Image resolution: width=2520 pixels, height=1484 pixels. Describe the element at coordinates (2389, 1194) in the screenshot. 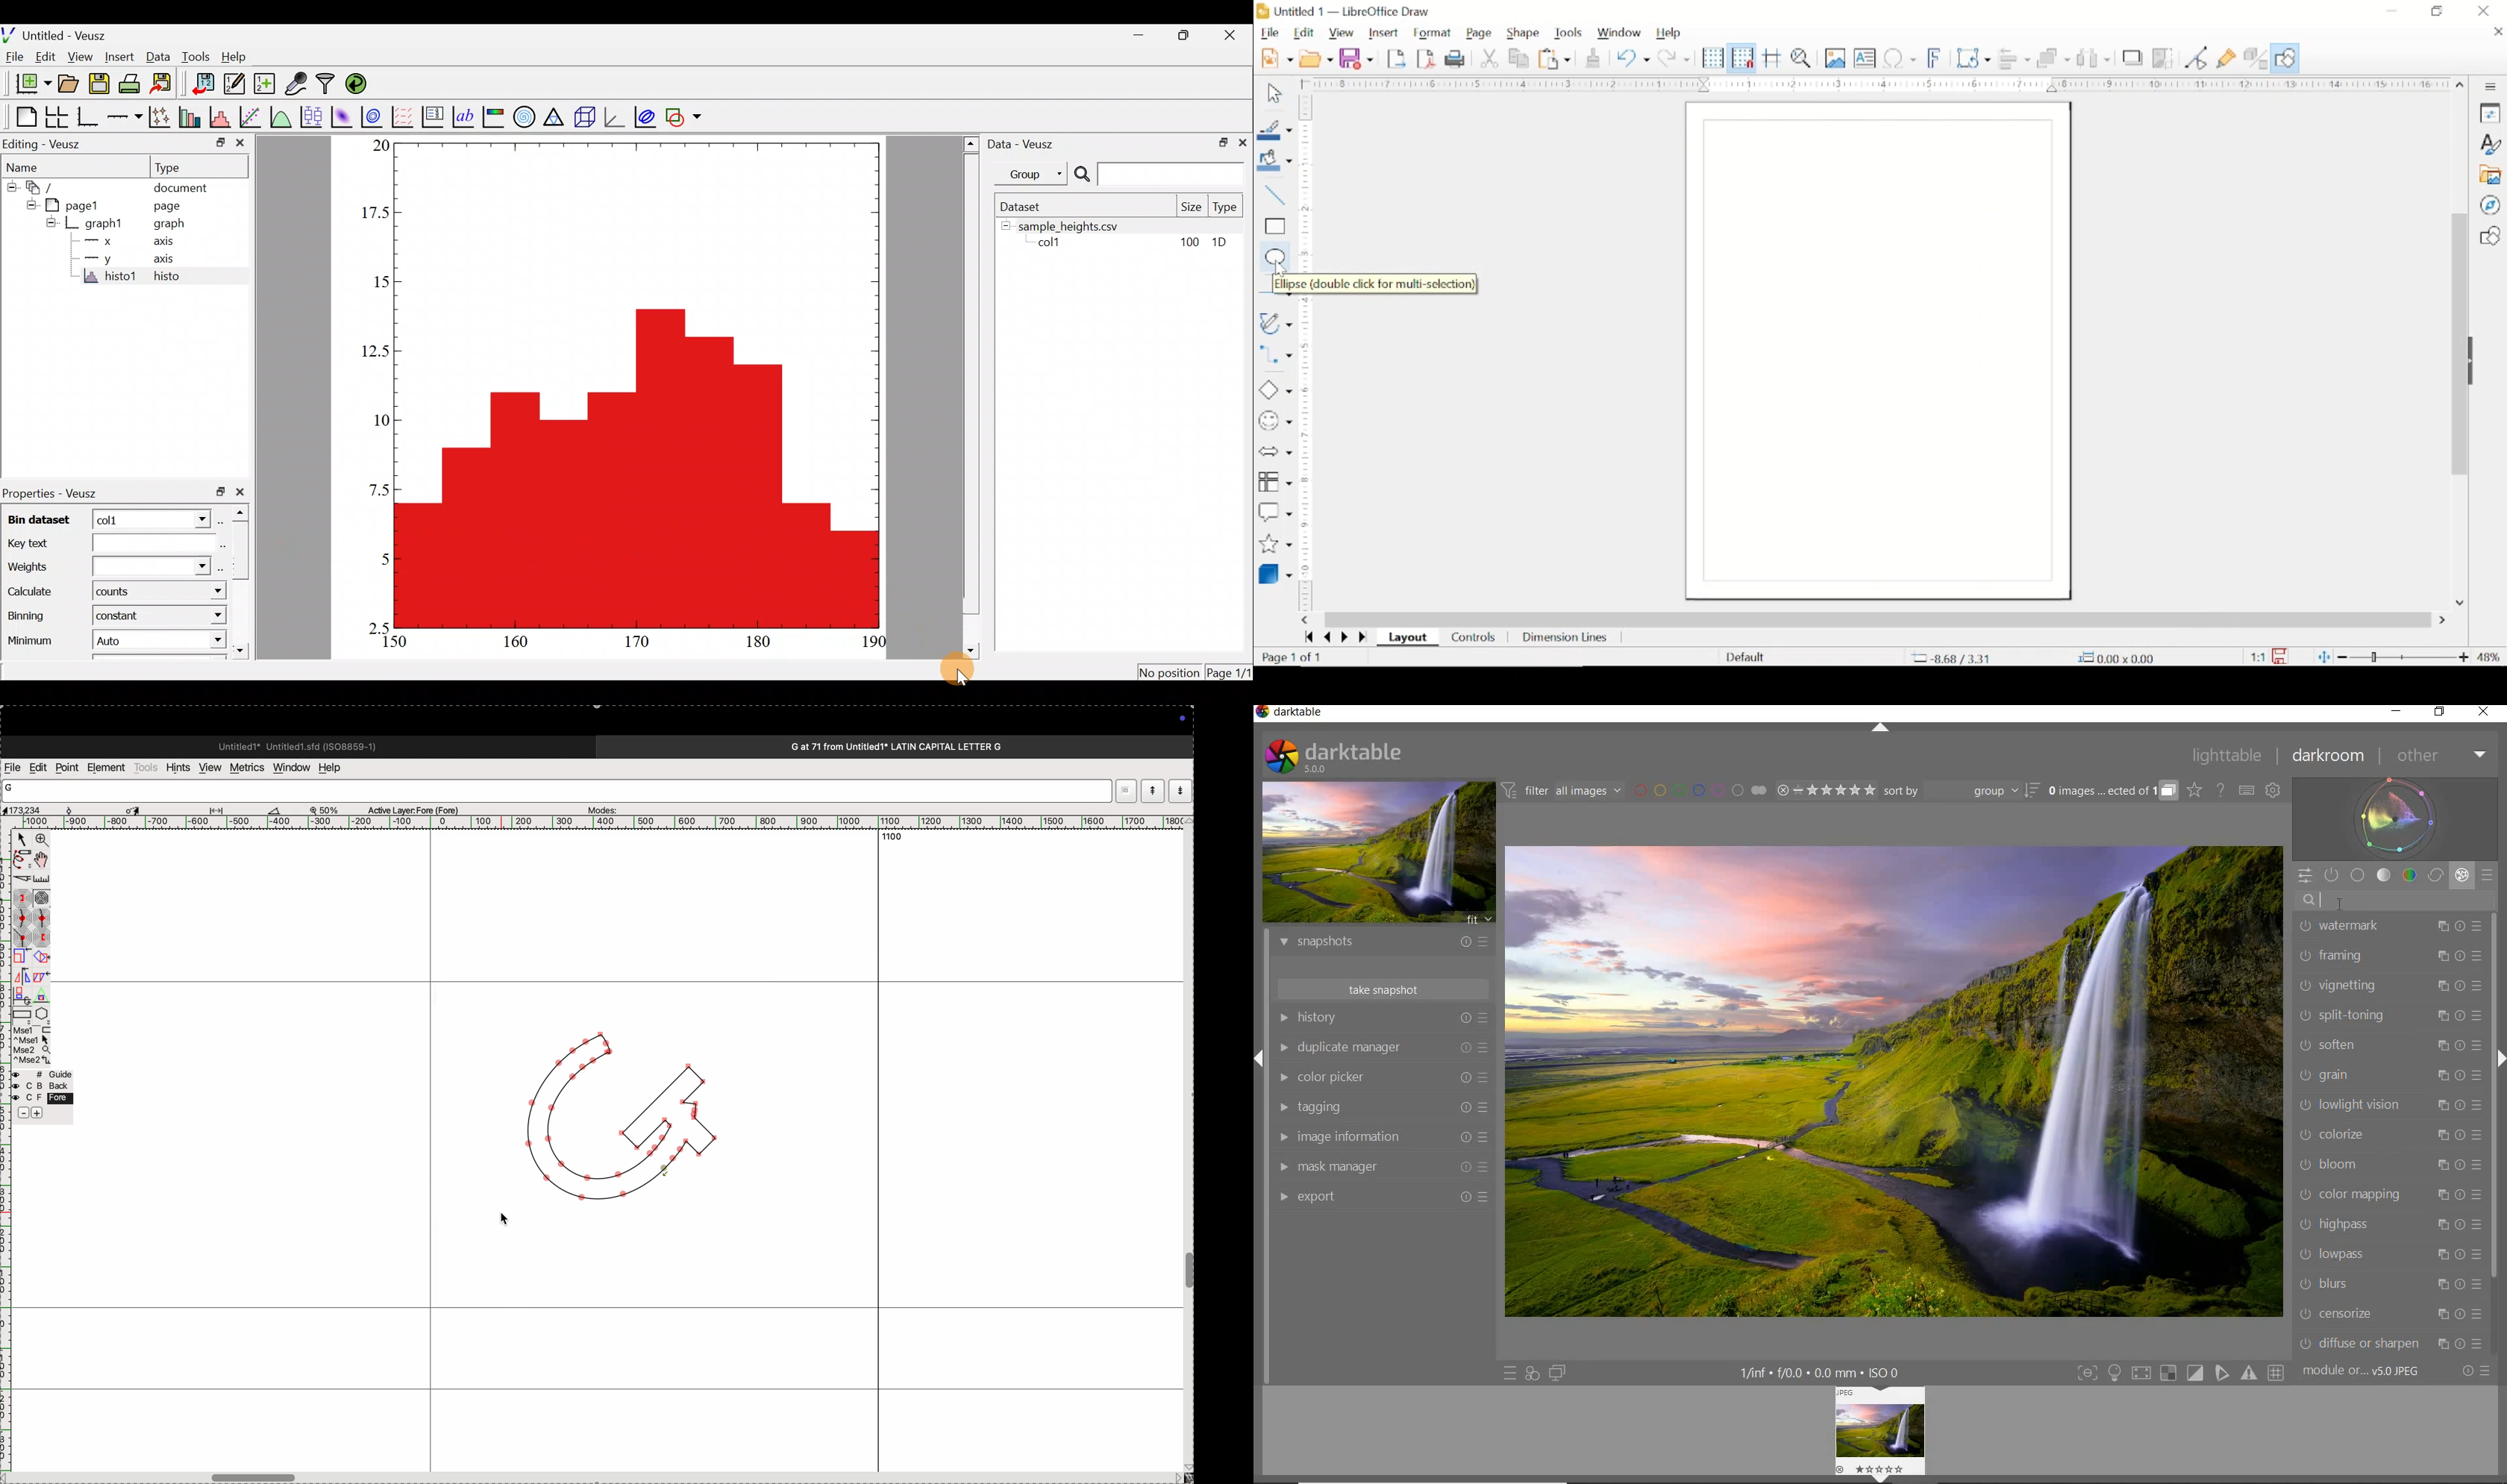

I see `color mapping` at that location.